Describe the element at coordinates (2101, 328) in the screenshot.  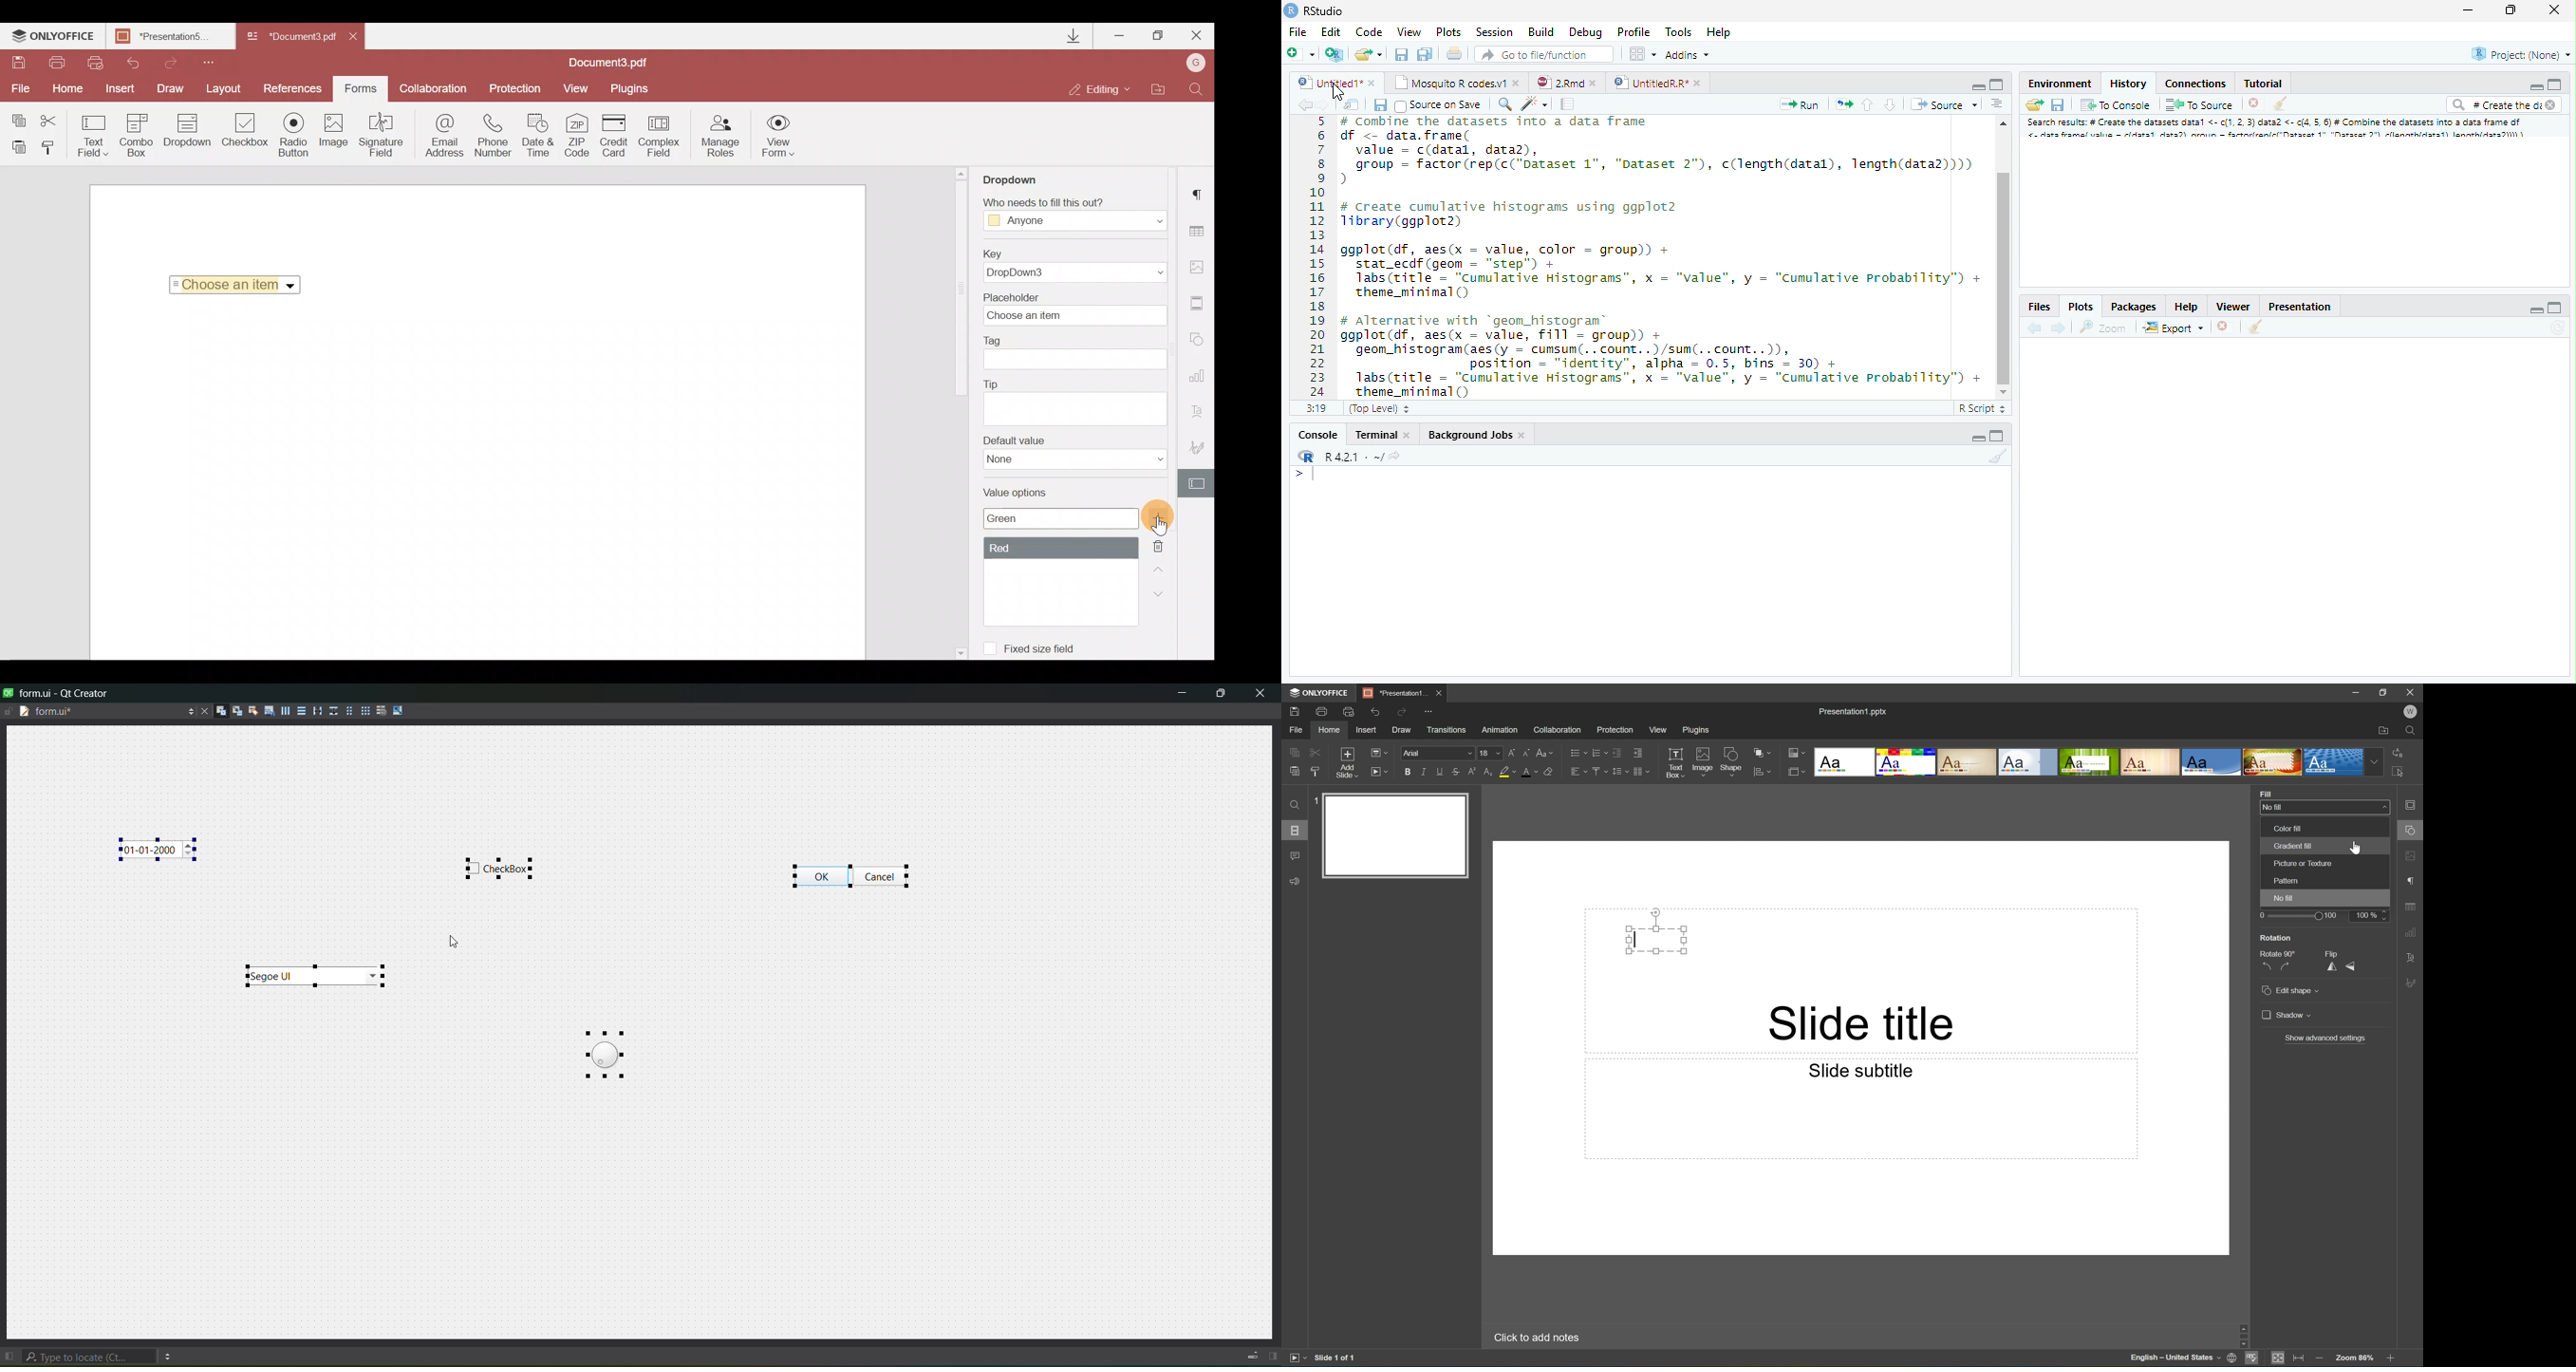
I see `Zoom` at that location.